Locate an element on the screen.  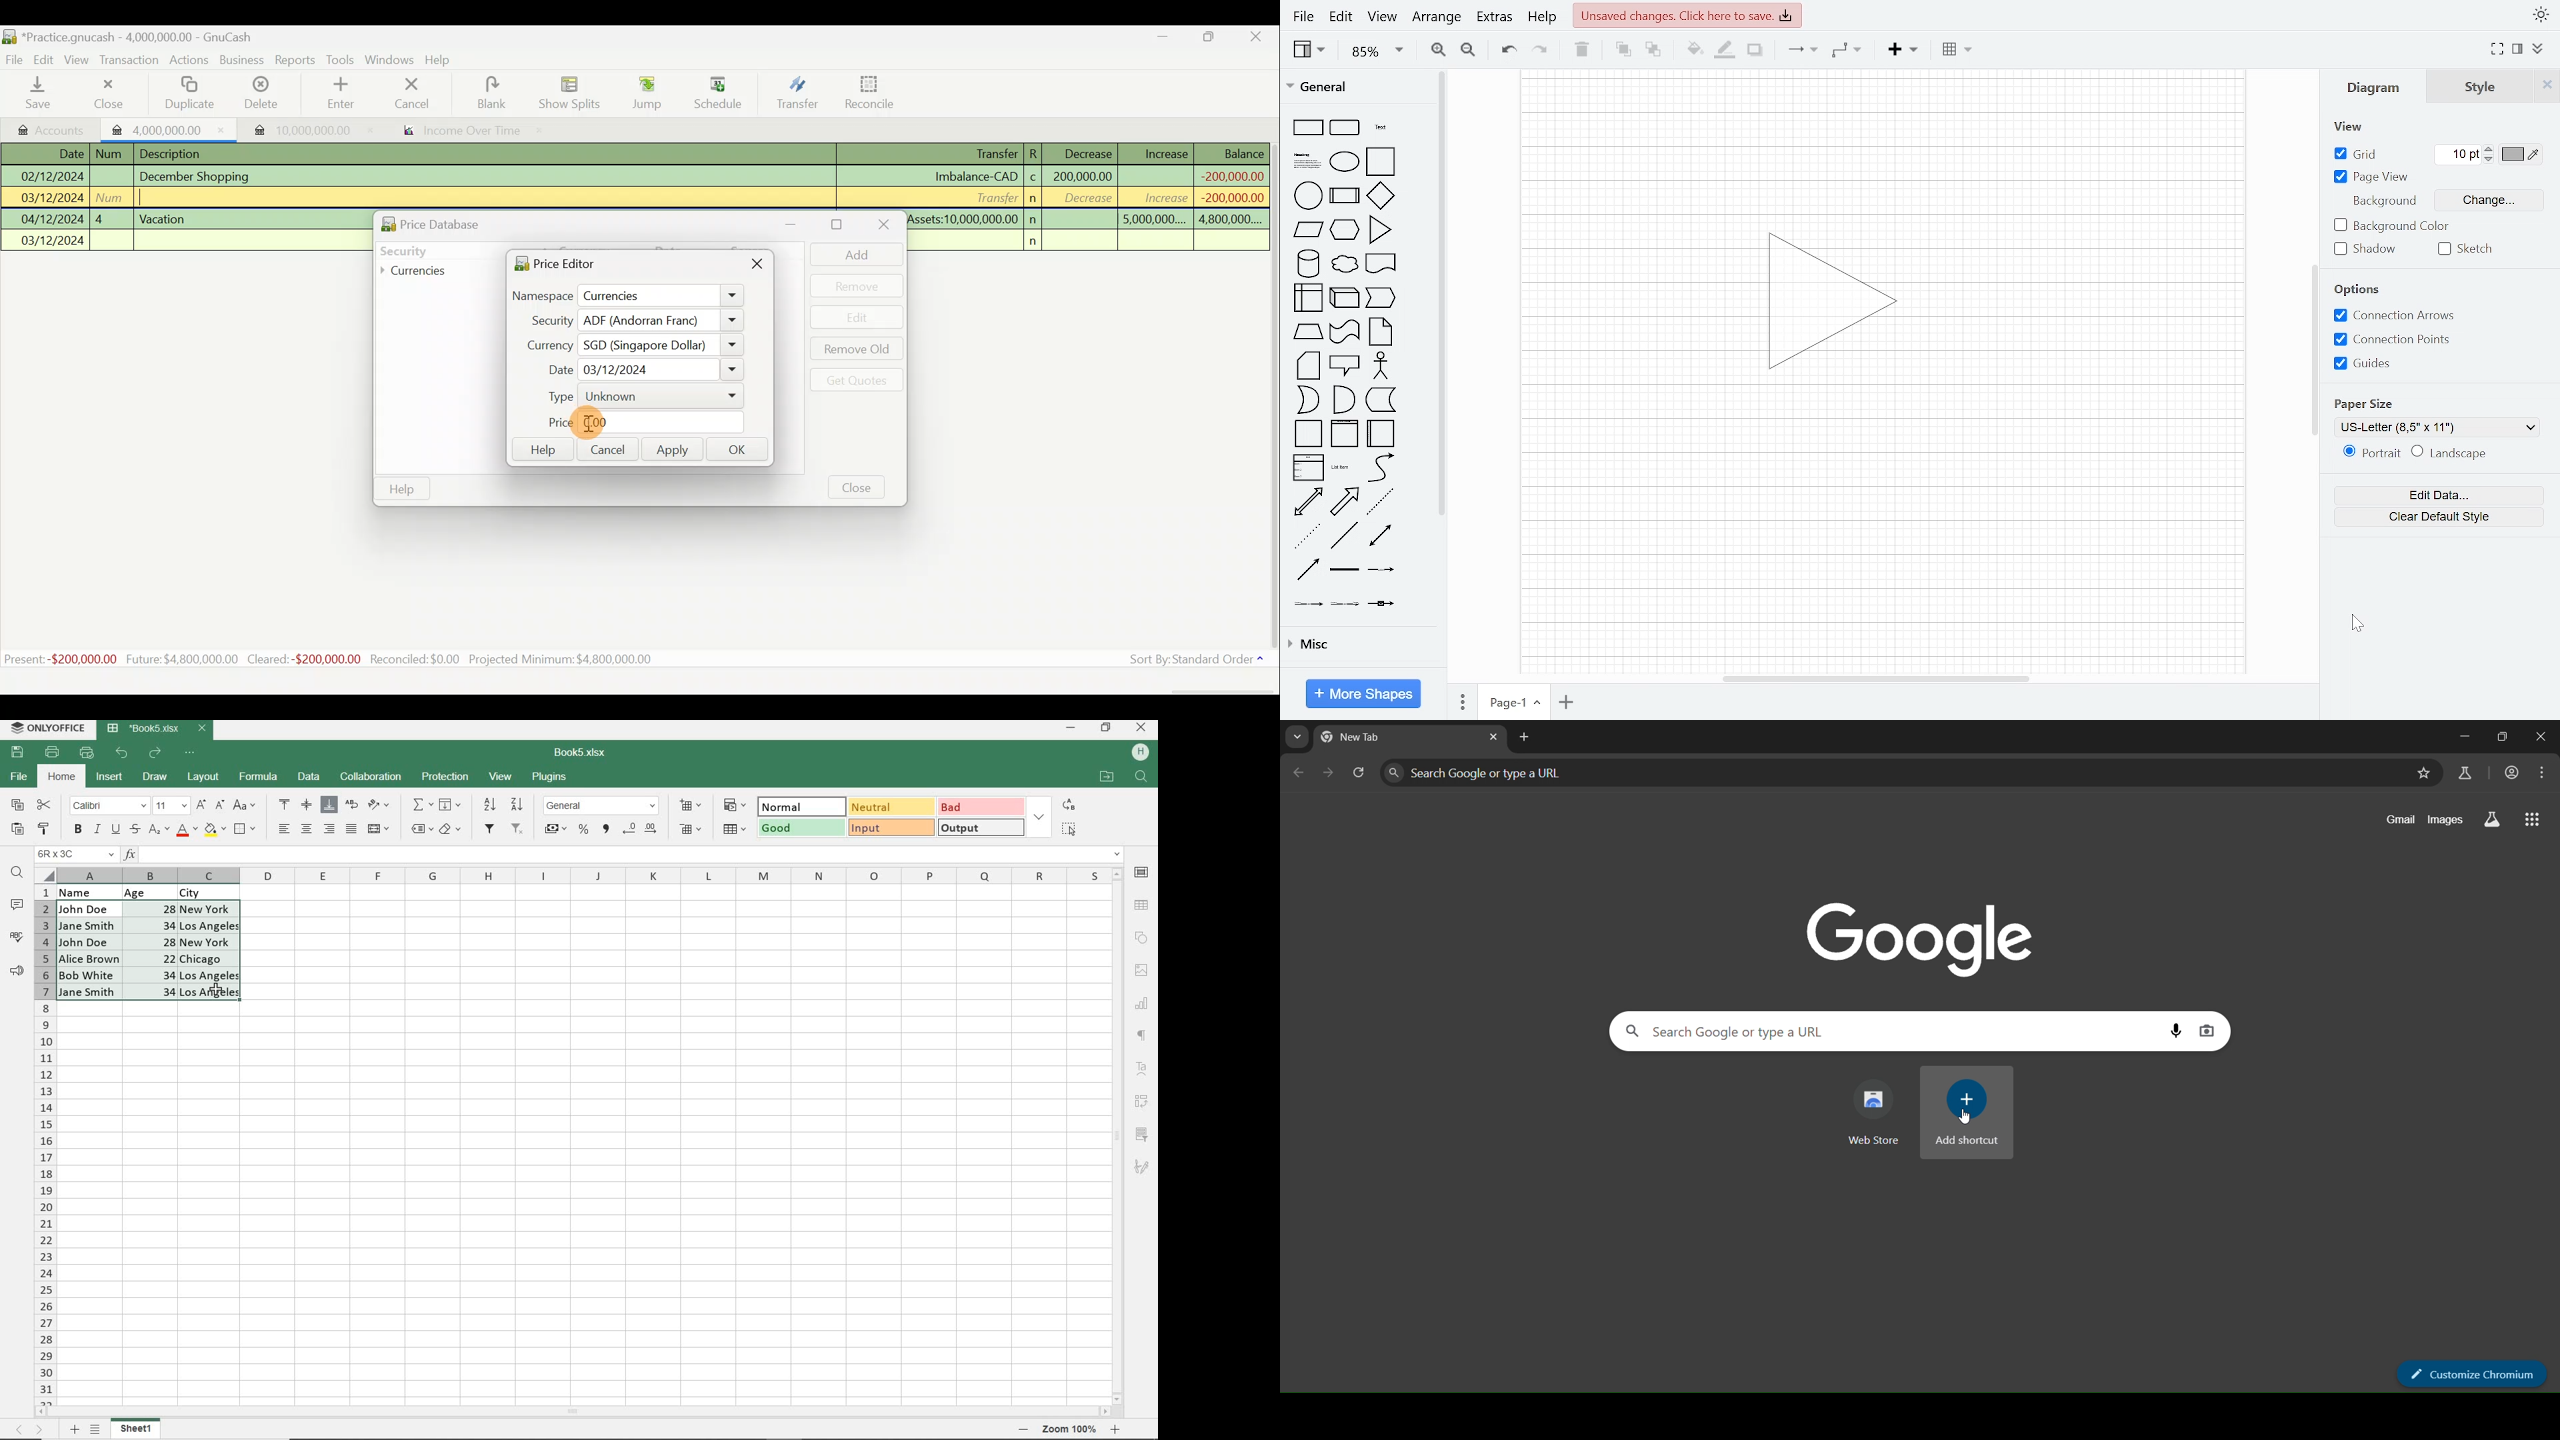
Help is located at coordinates (402, 489).